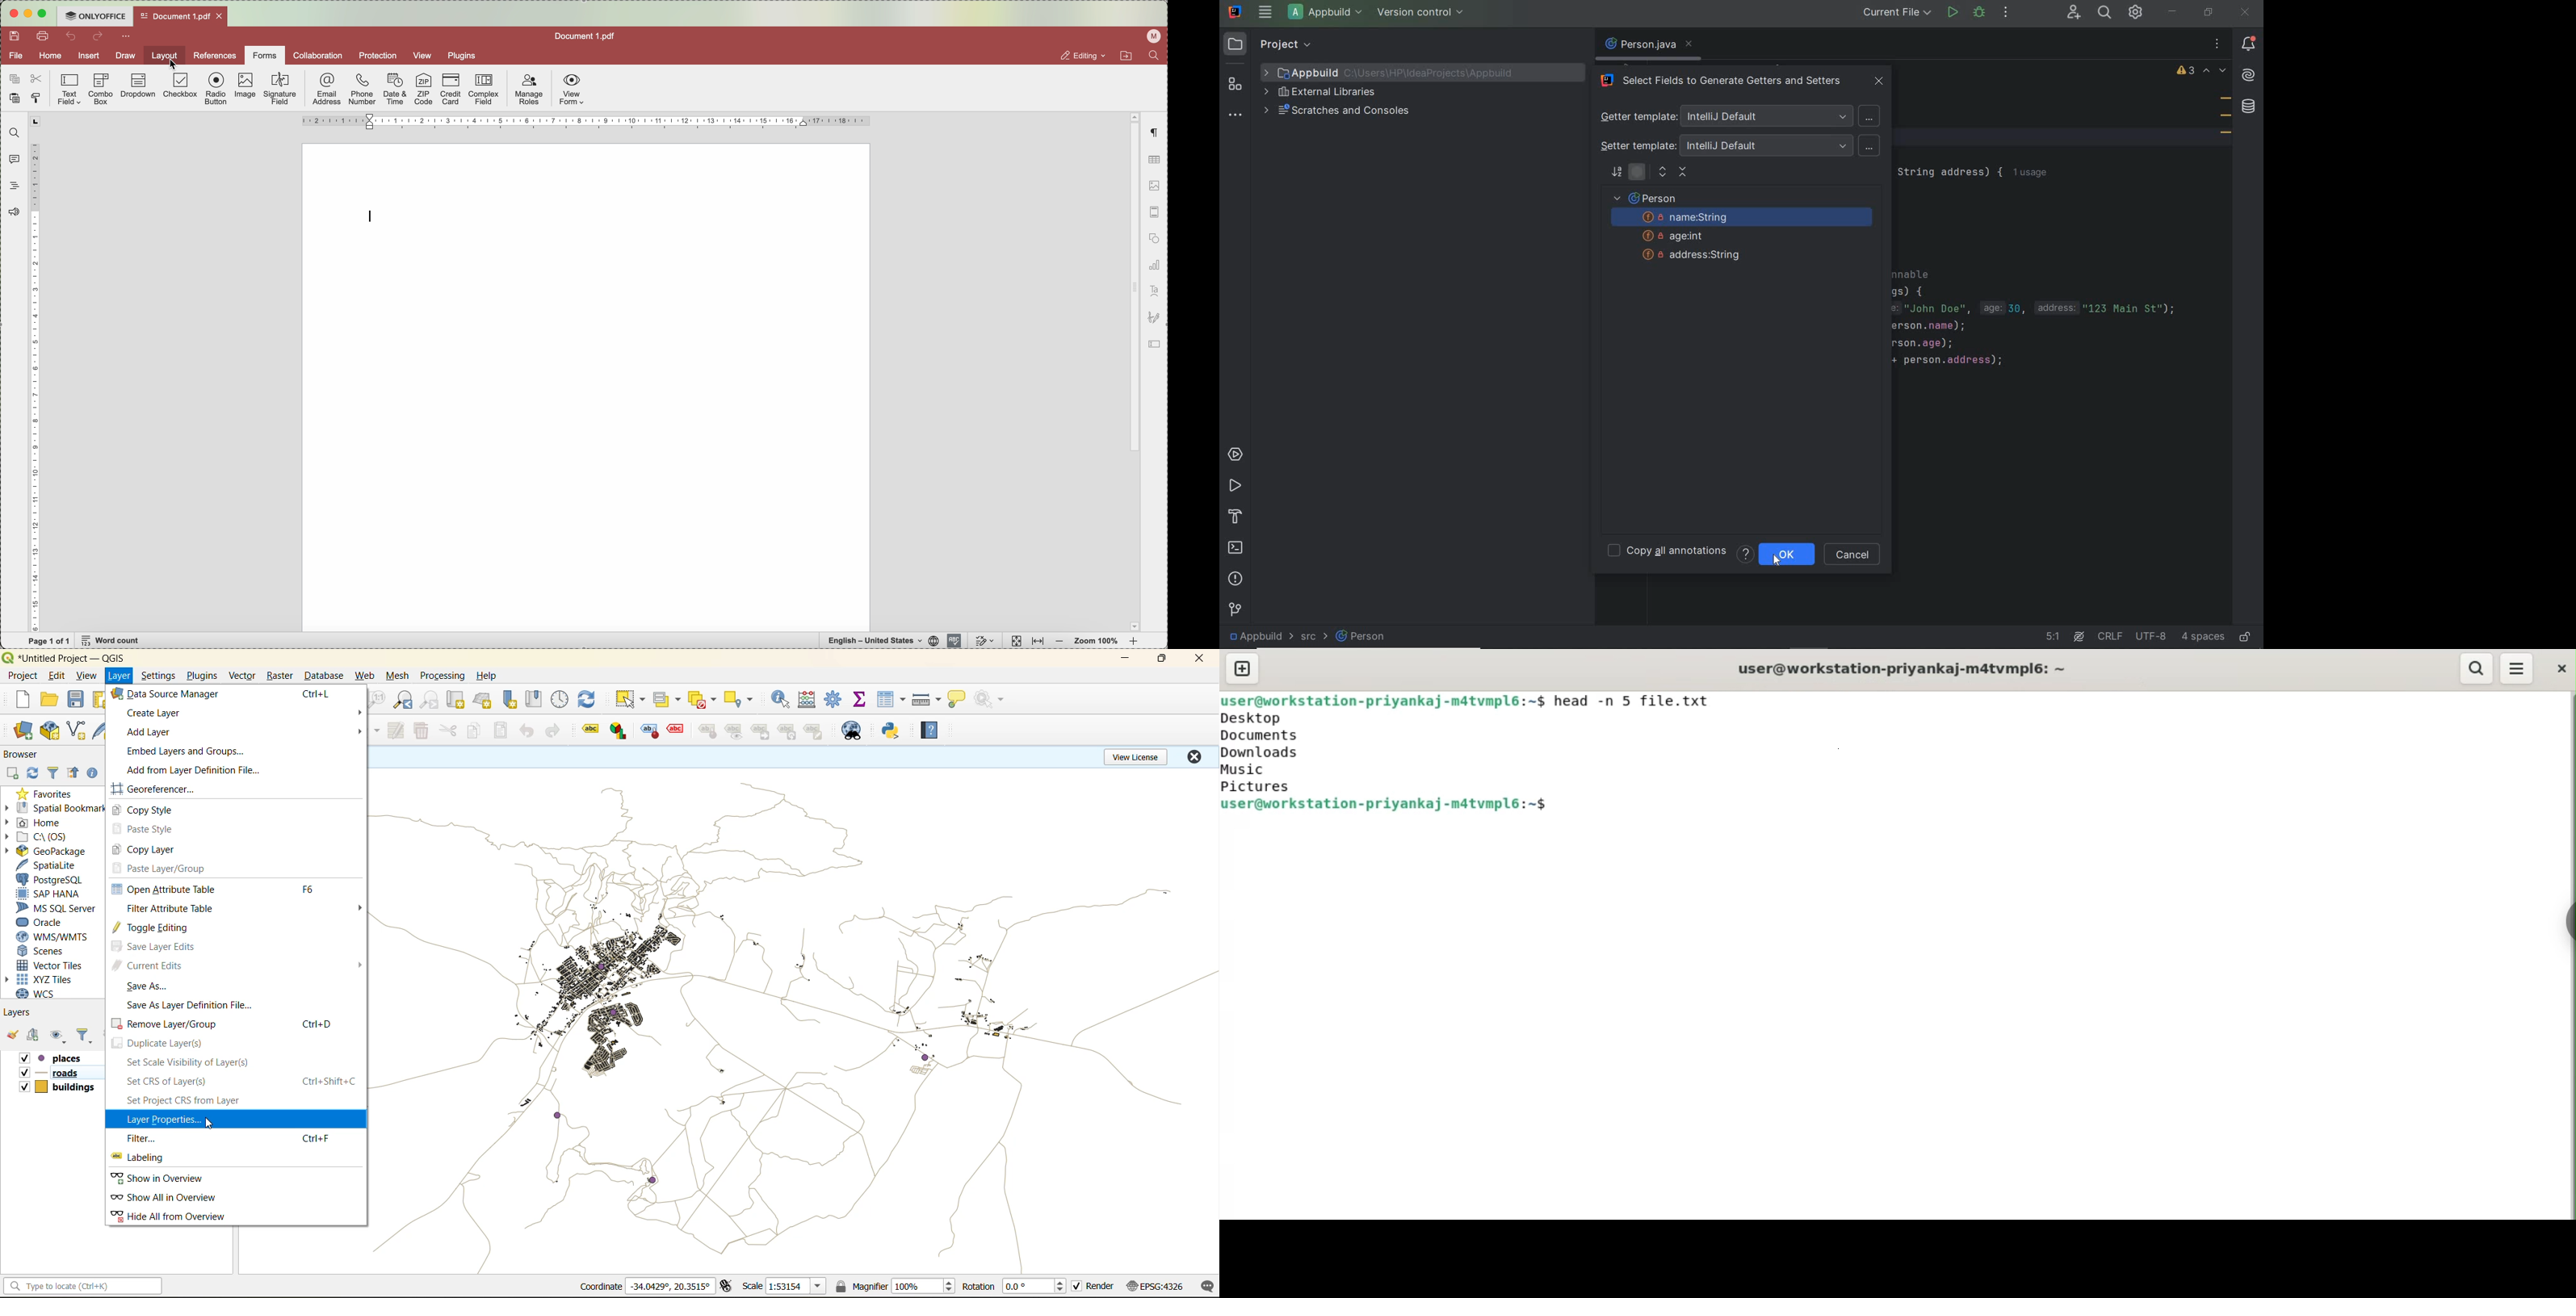 Image resolution: width=2576 pixels, height=1316 pixels. I want to click on close, so click(1881, 81).